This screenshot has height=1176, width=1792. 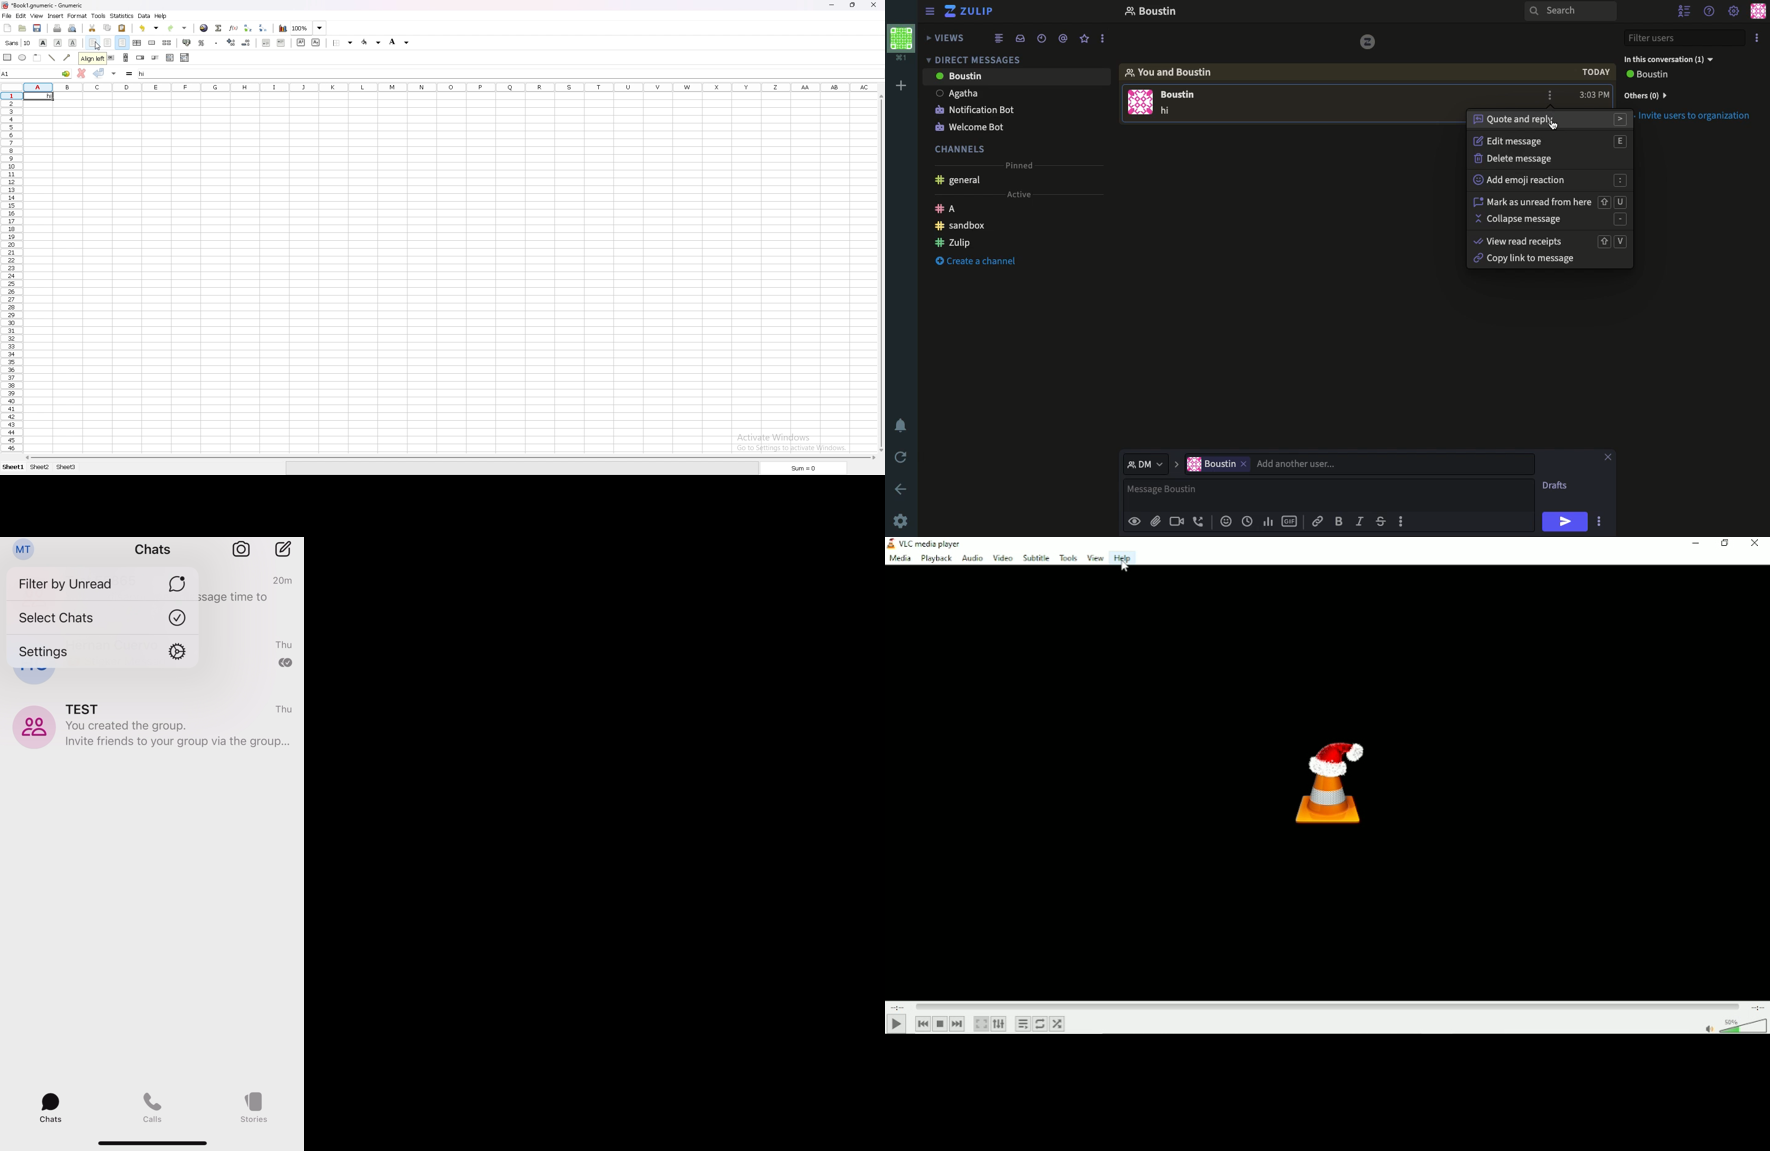 What do you see at coordinates (23, 29) in the screenshot?
I see `open` at bounding box center [23, 29].